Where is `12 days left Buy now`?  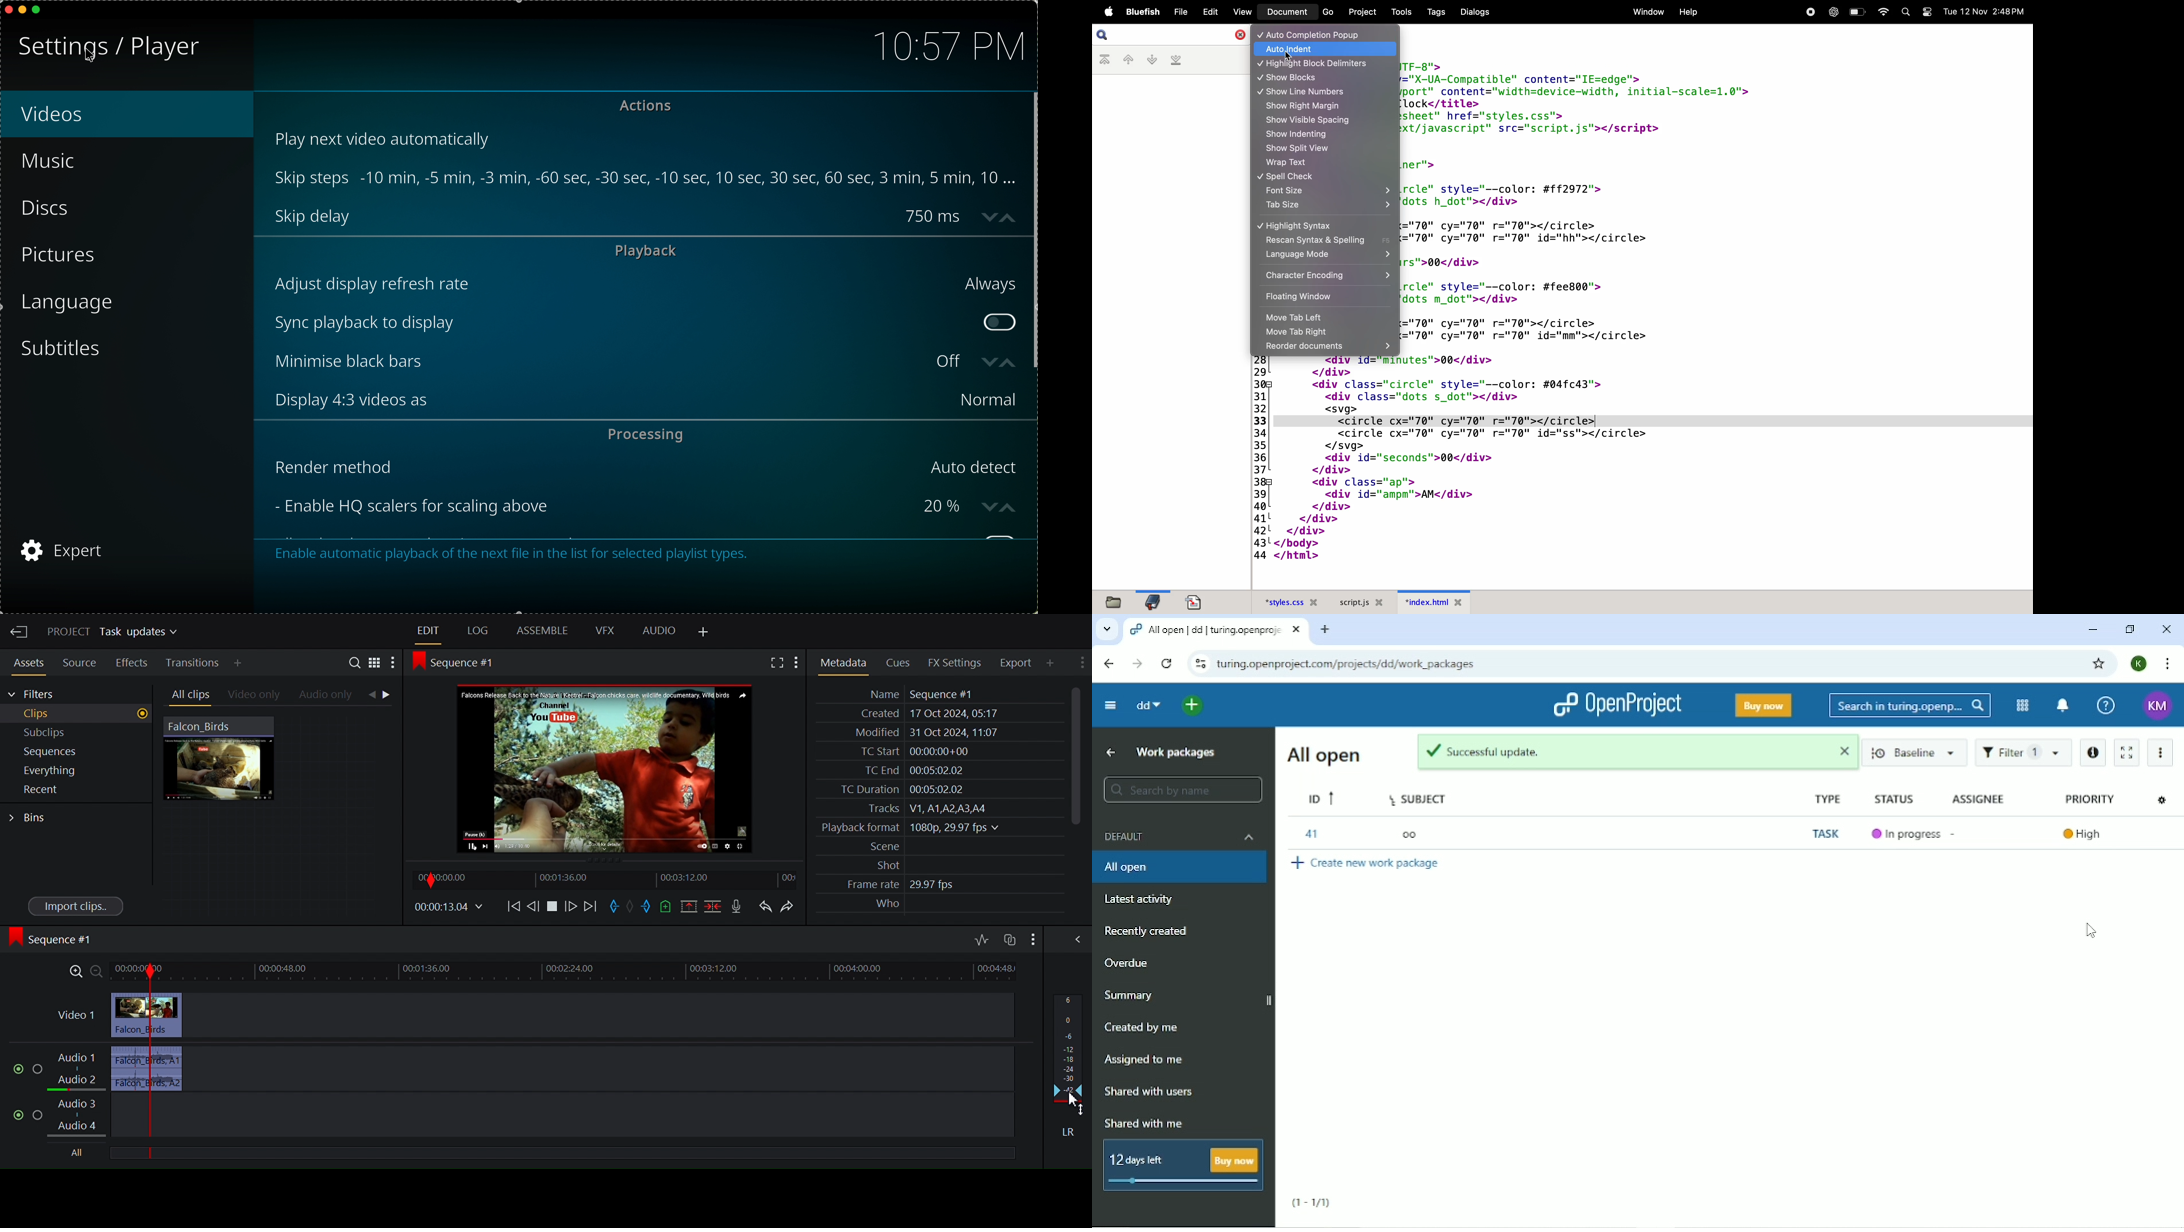
12 days left Buy now is located at coordinates (1180, 1165).